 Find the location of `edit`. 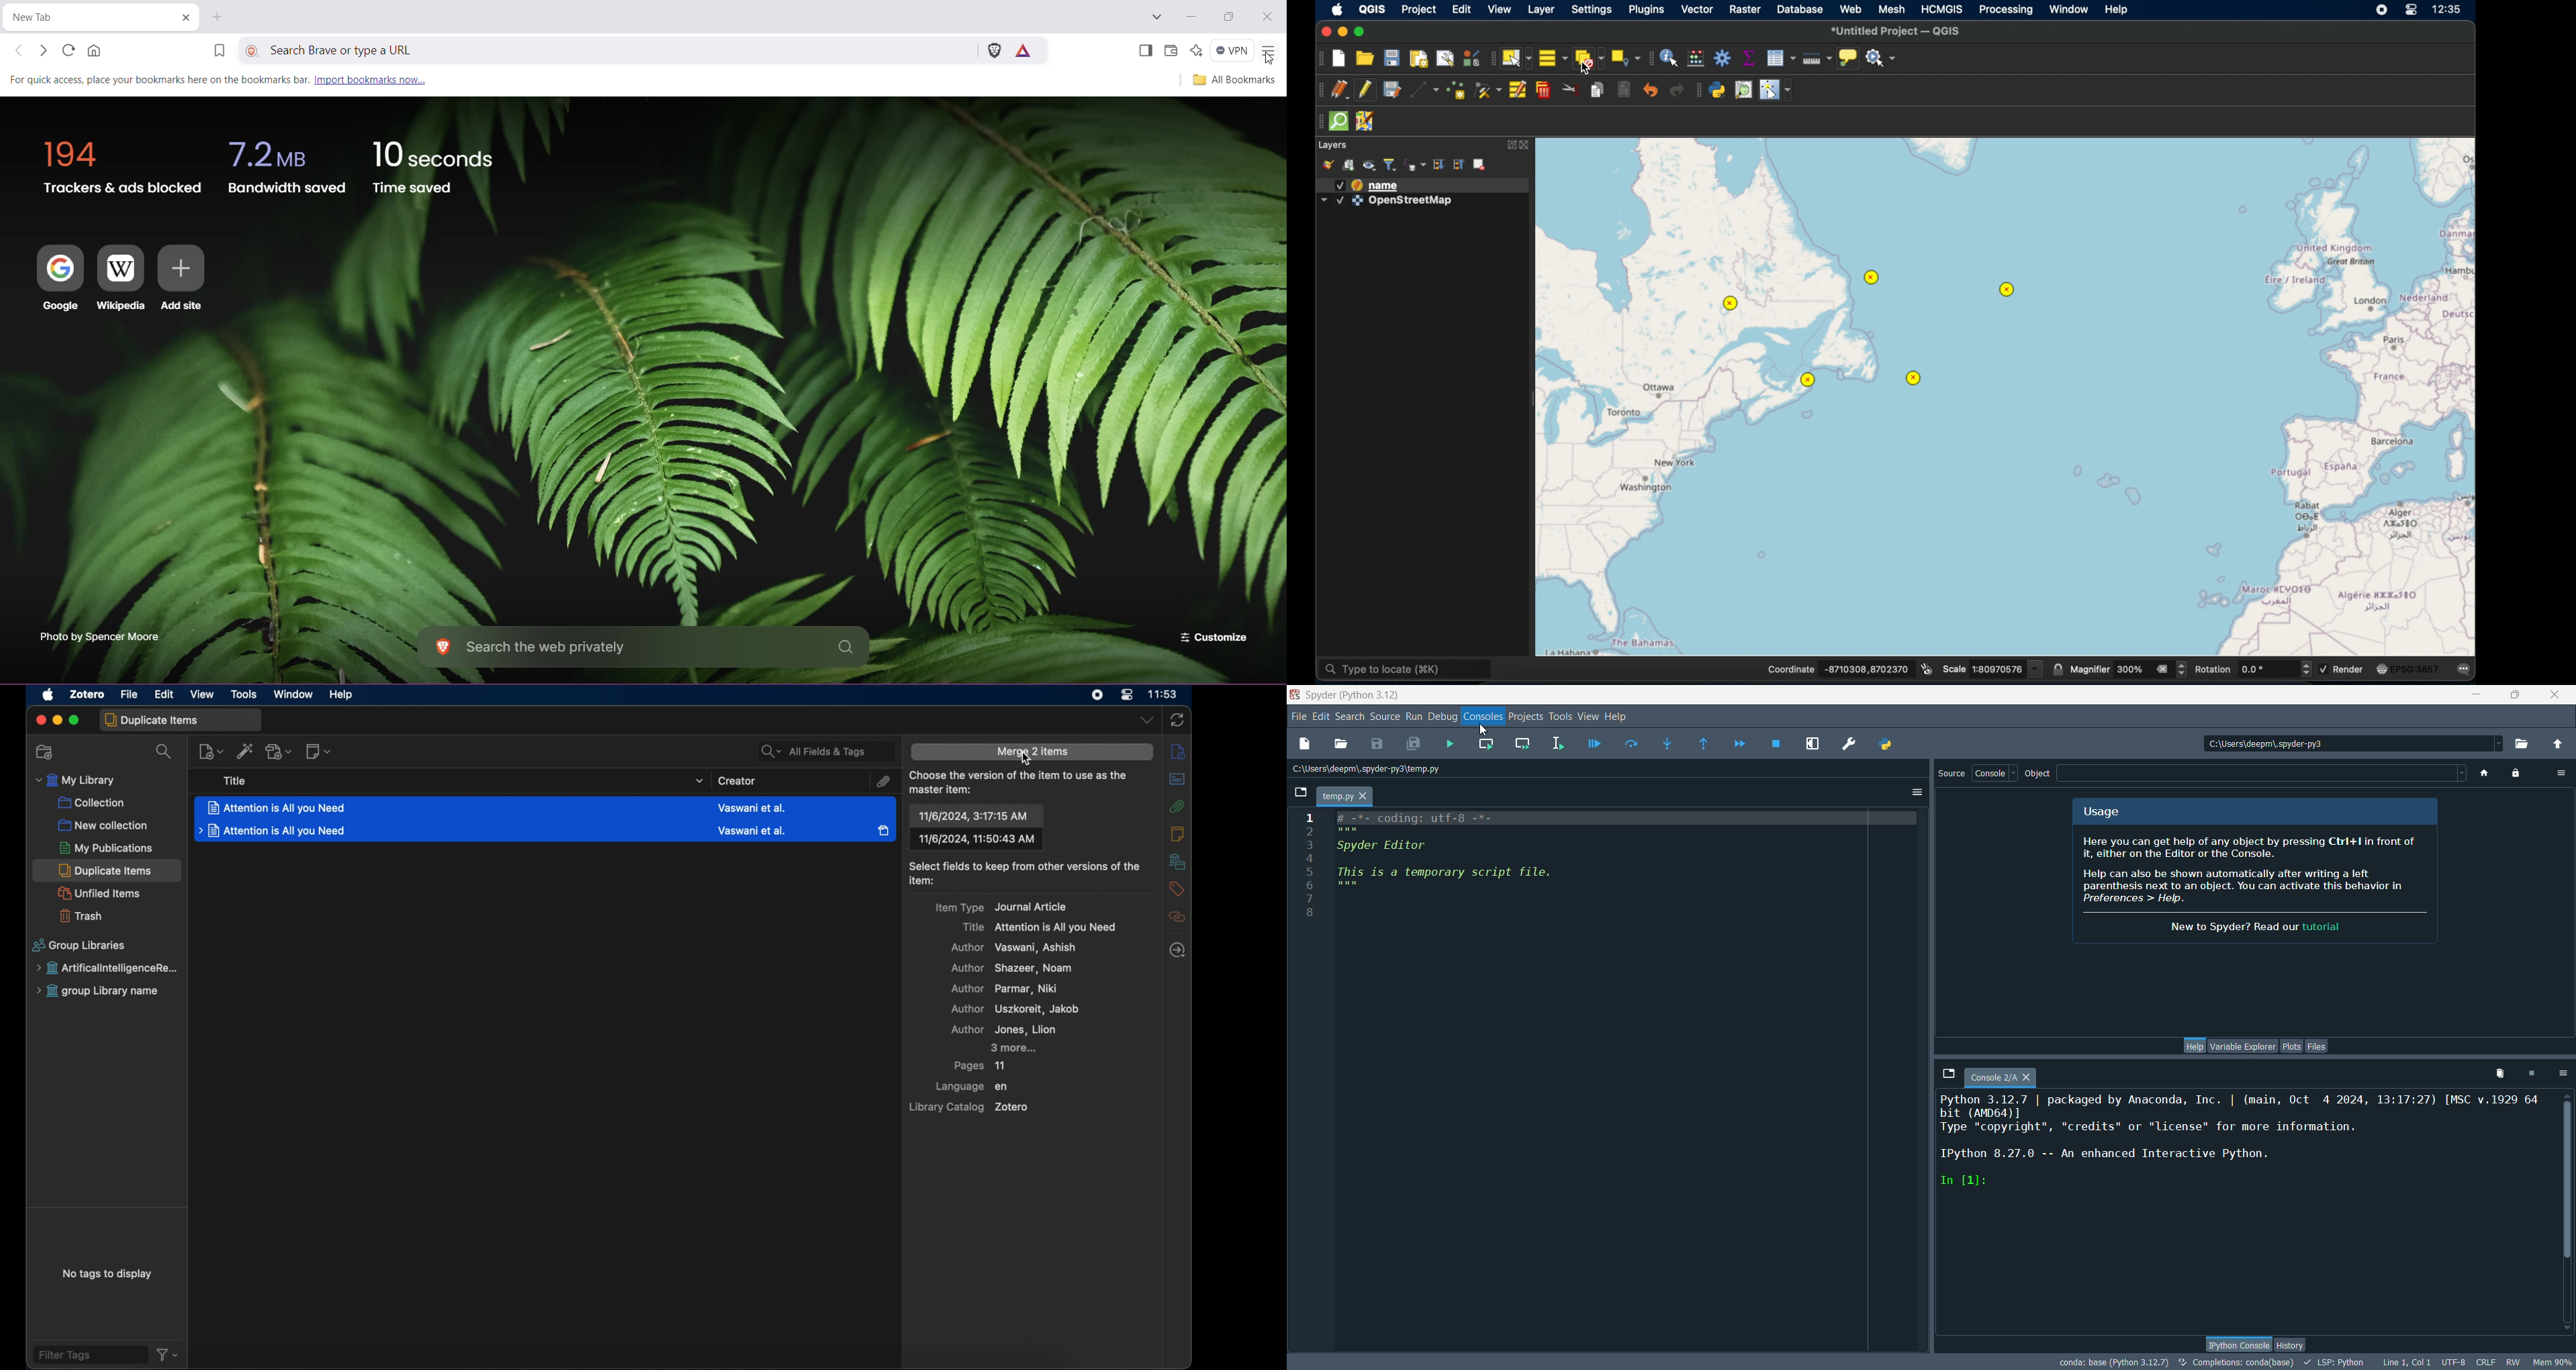

edit is located at coordinates (166, 695).